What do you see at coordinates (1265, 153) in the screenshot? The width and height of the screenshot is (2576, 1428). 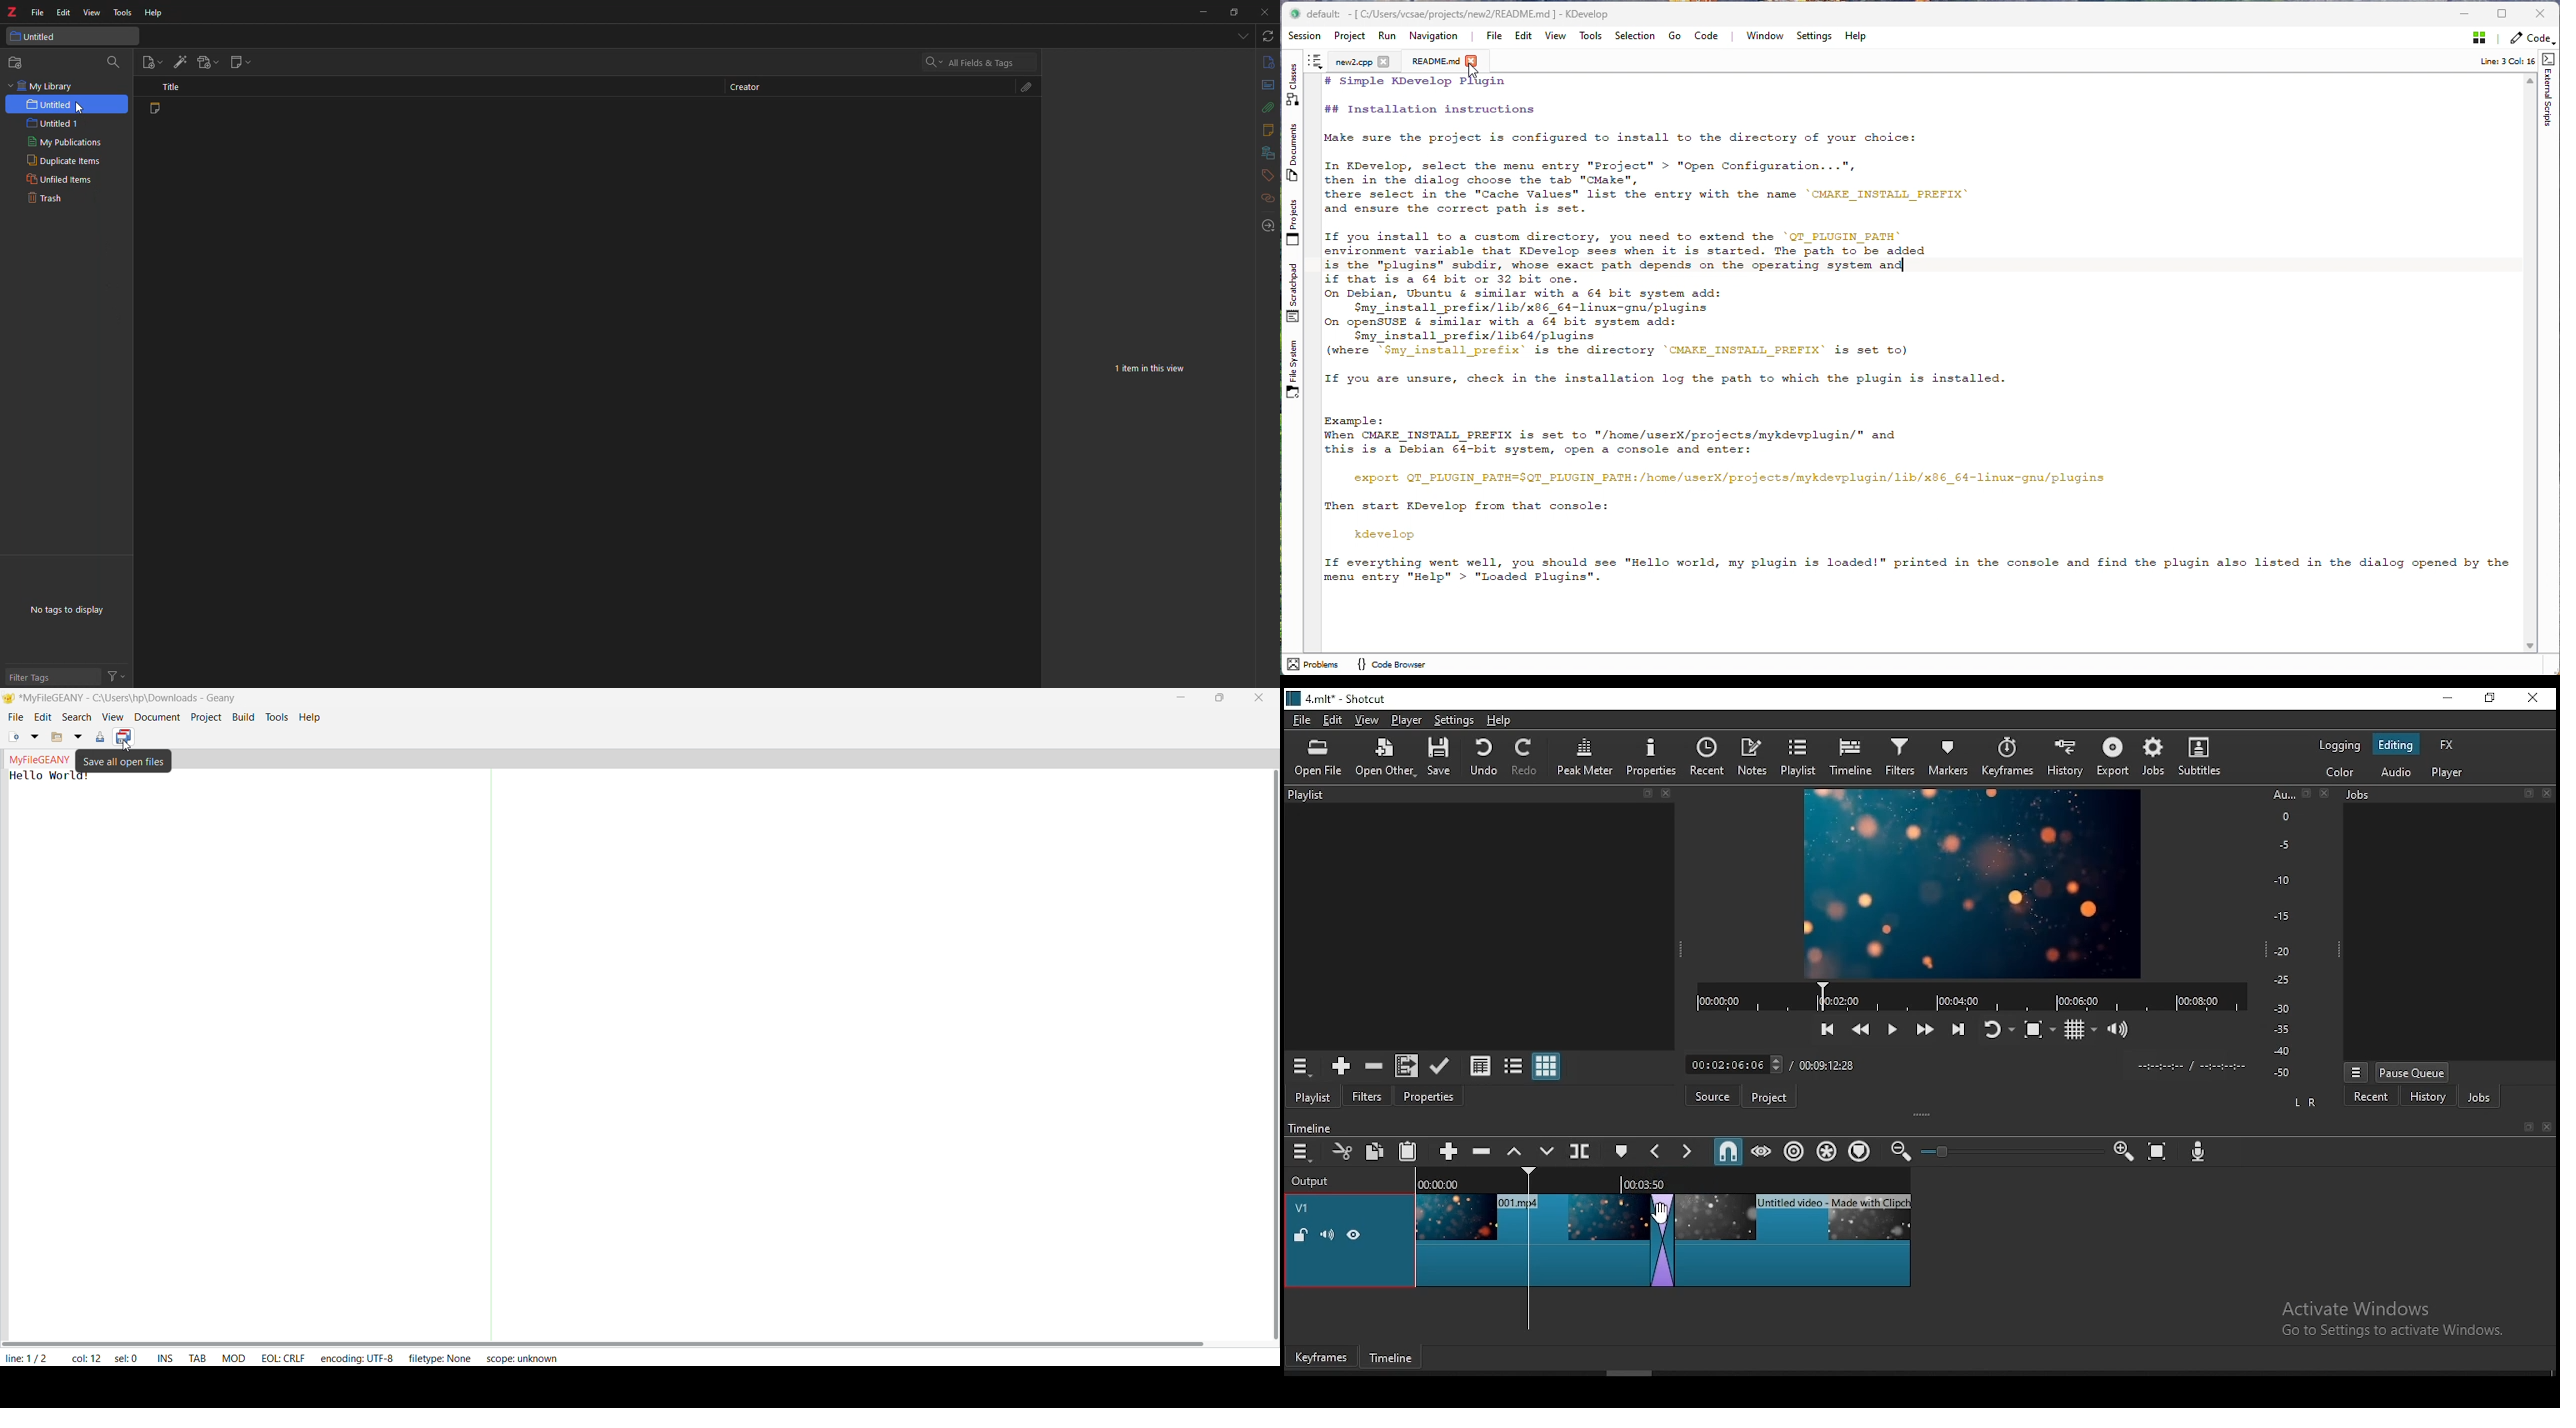 I see `library` at bounding box center [1265, 153].